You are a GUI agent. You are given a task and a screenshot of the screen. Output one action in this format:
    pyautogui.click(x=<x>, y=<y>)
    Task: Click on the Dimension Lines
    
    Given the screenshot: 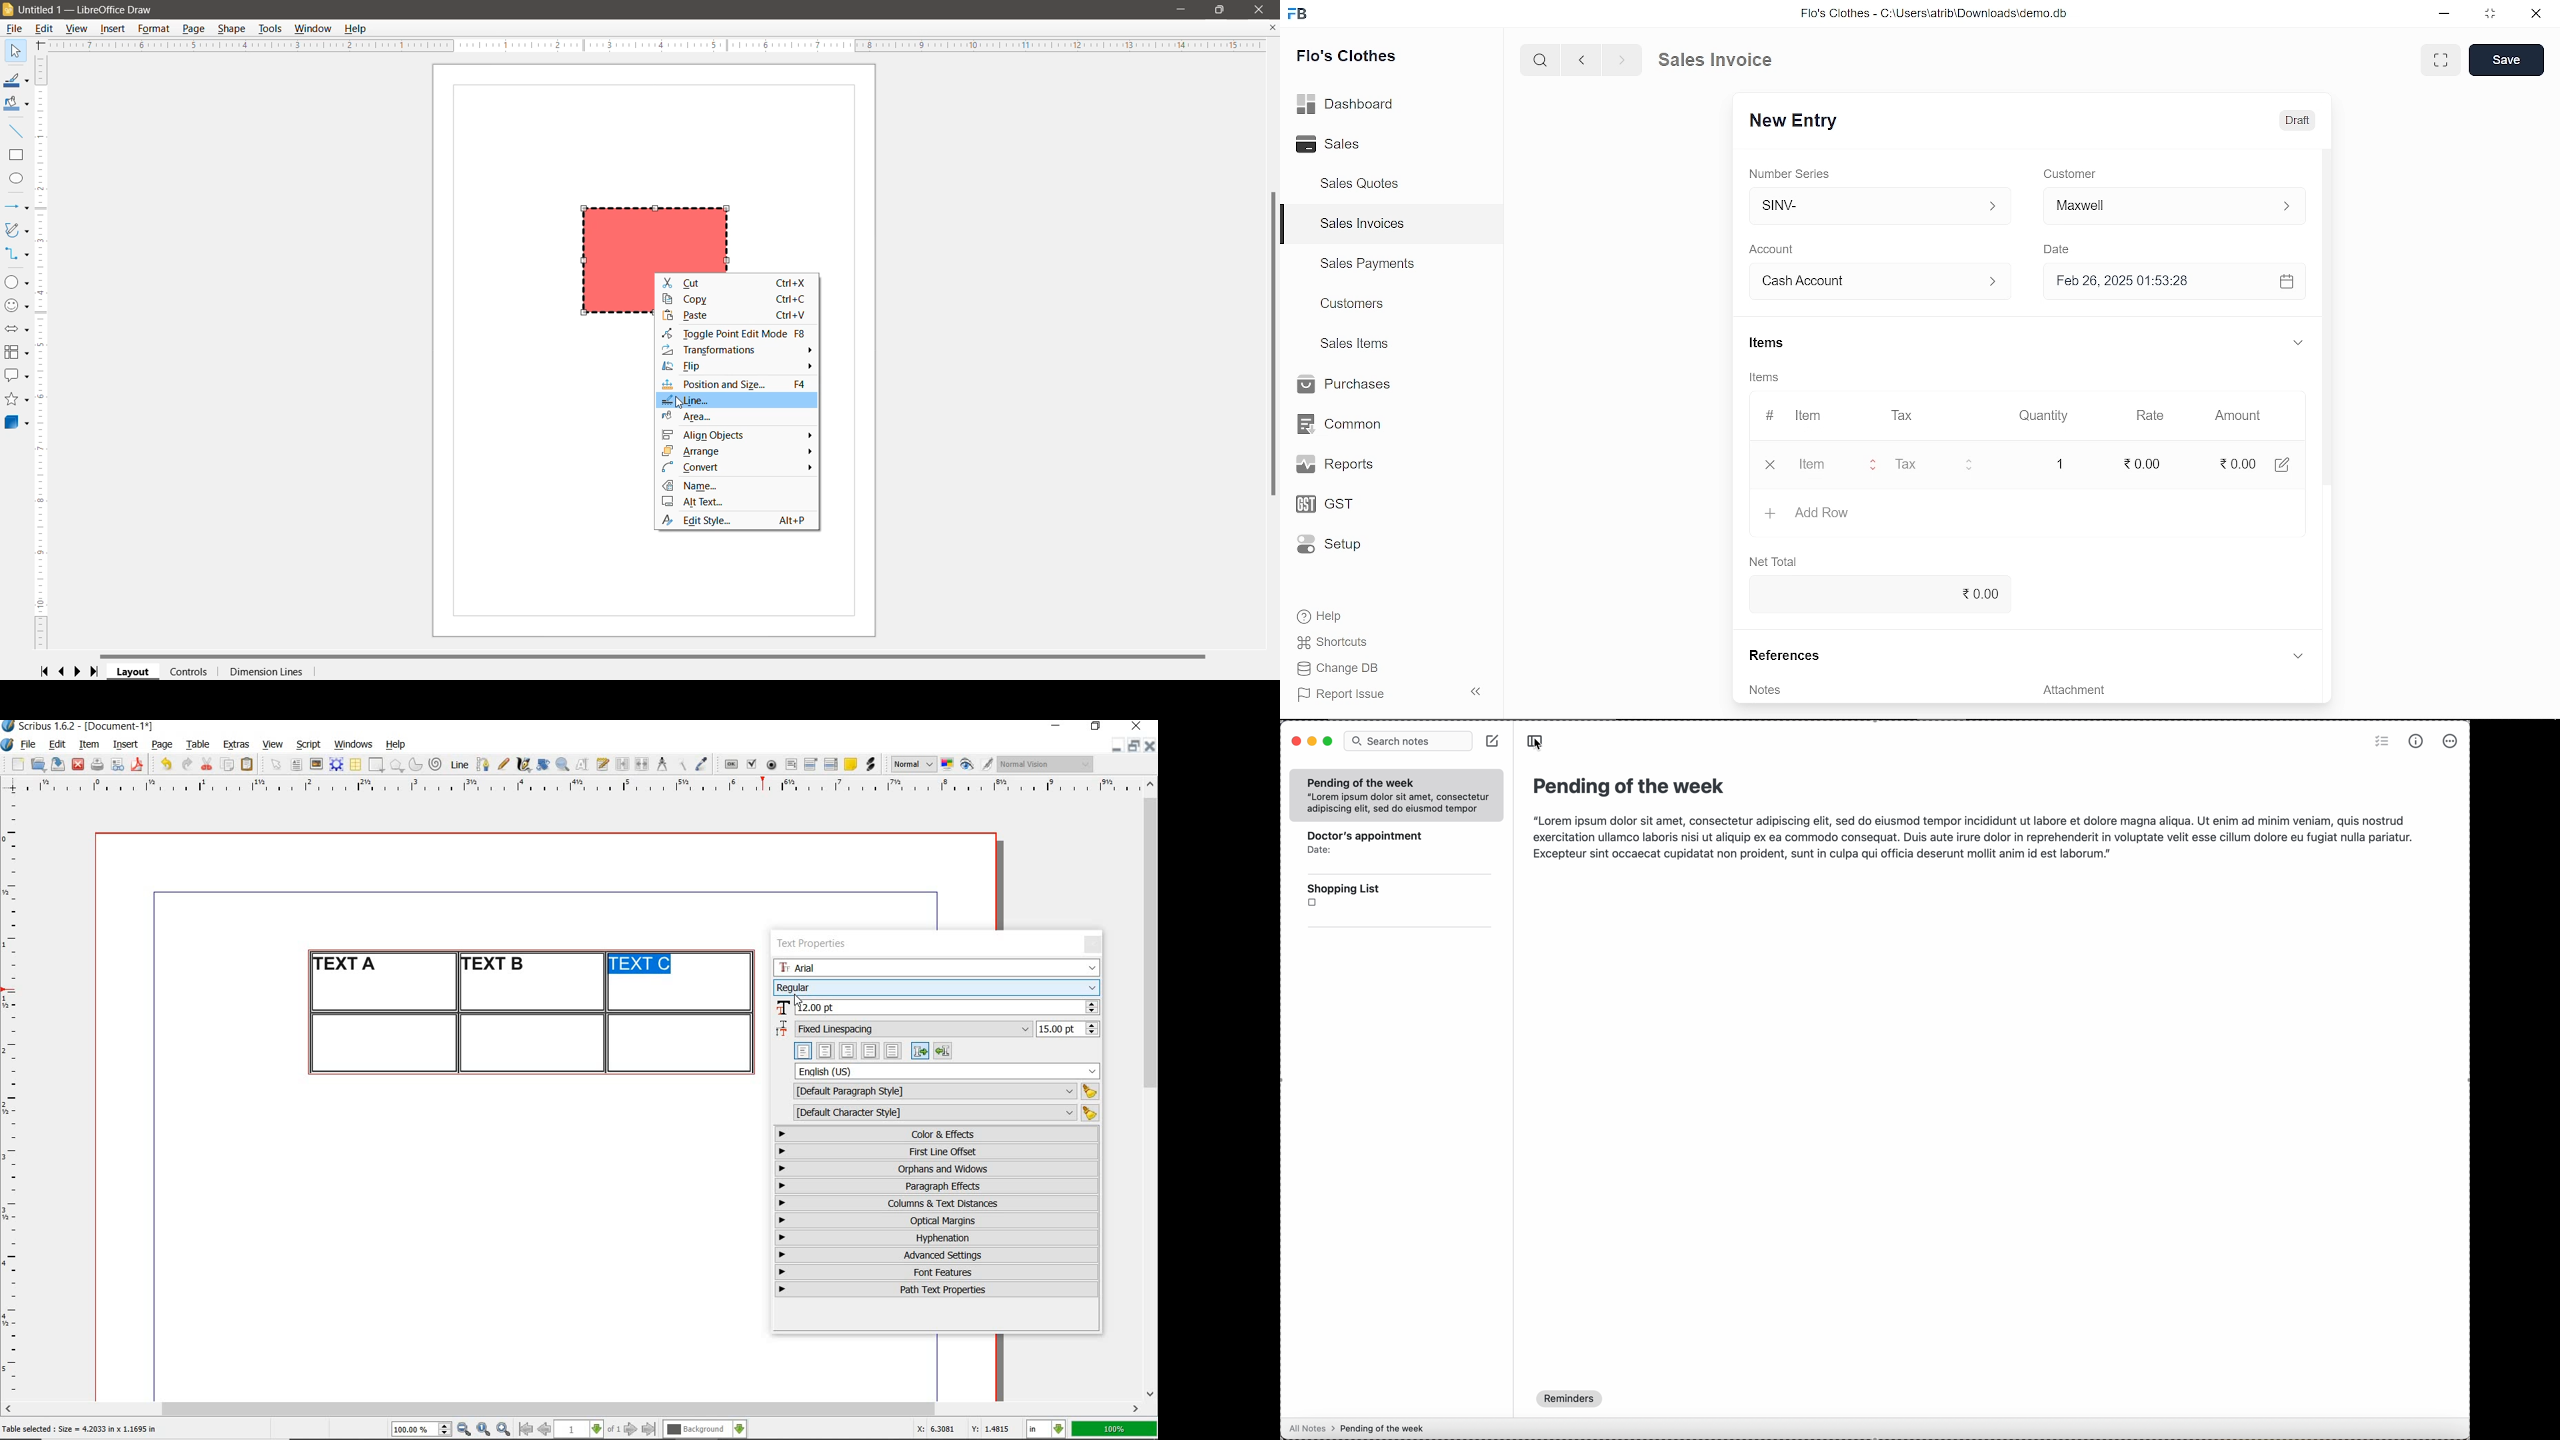 What is the action you would take?
    pyautogui.click(x=266, y=672)
    